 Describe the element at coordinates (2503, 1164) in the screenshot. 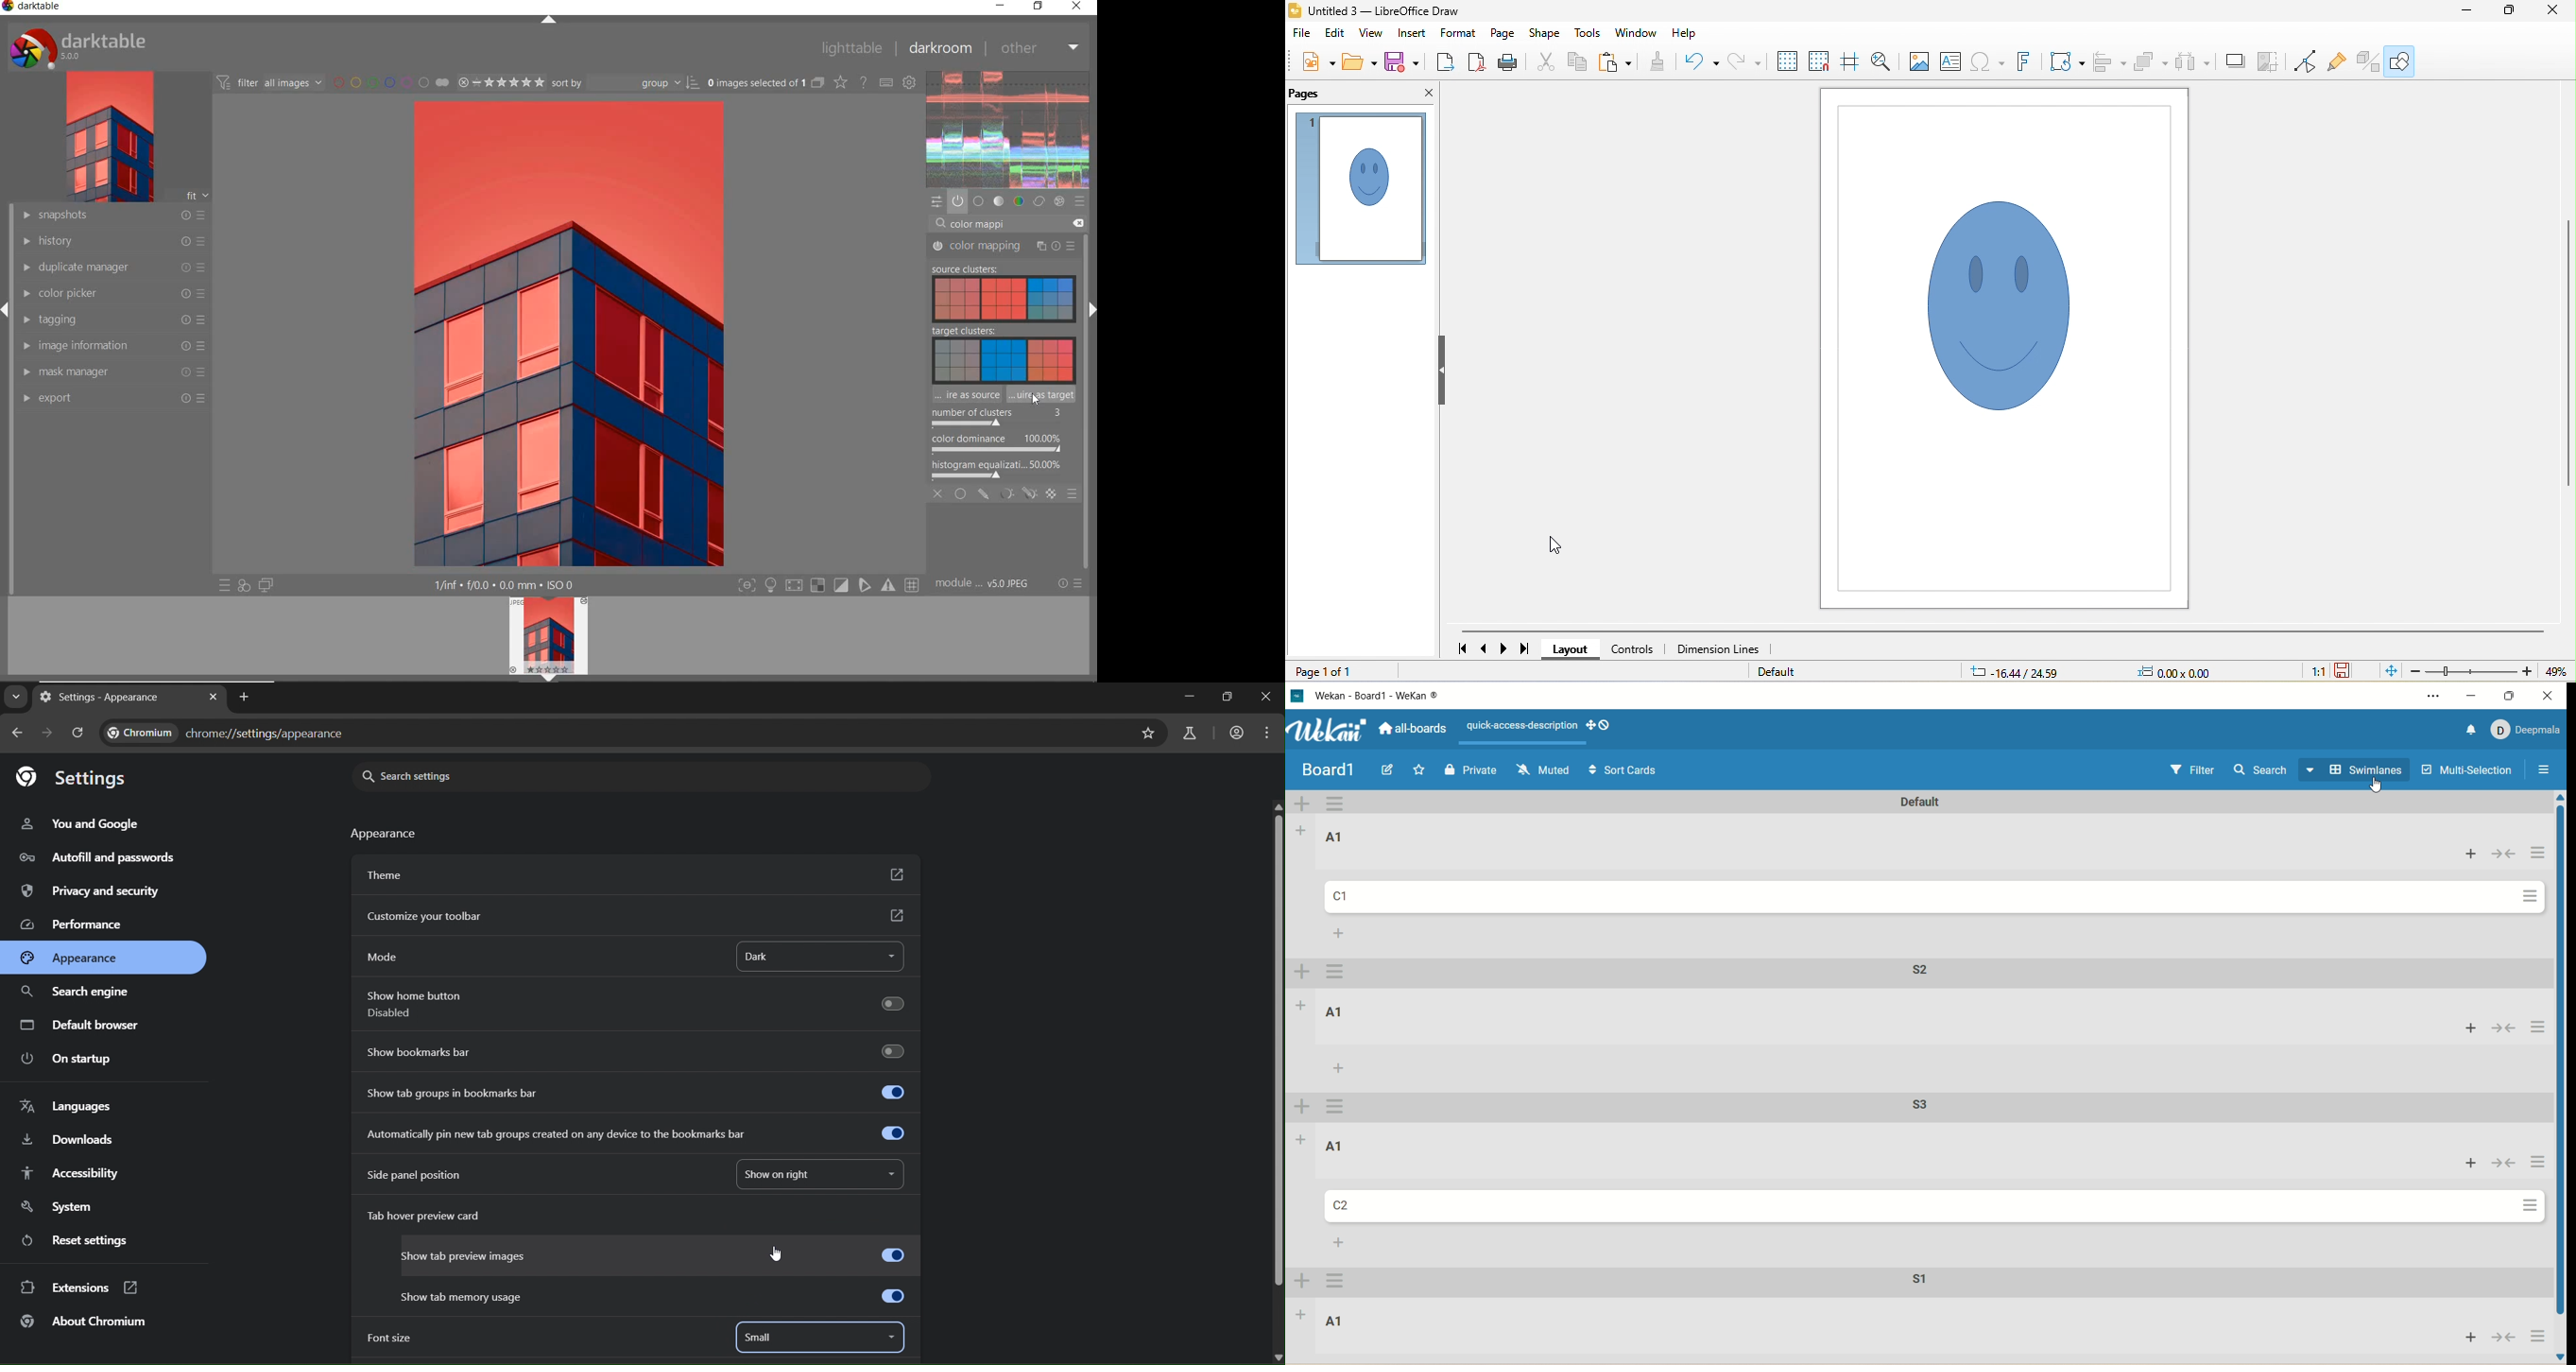

I see `collapse` at that location.